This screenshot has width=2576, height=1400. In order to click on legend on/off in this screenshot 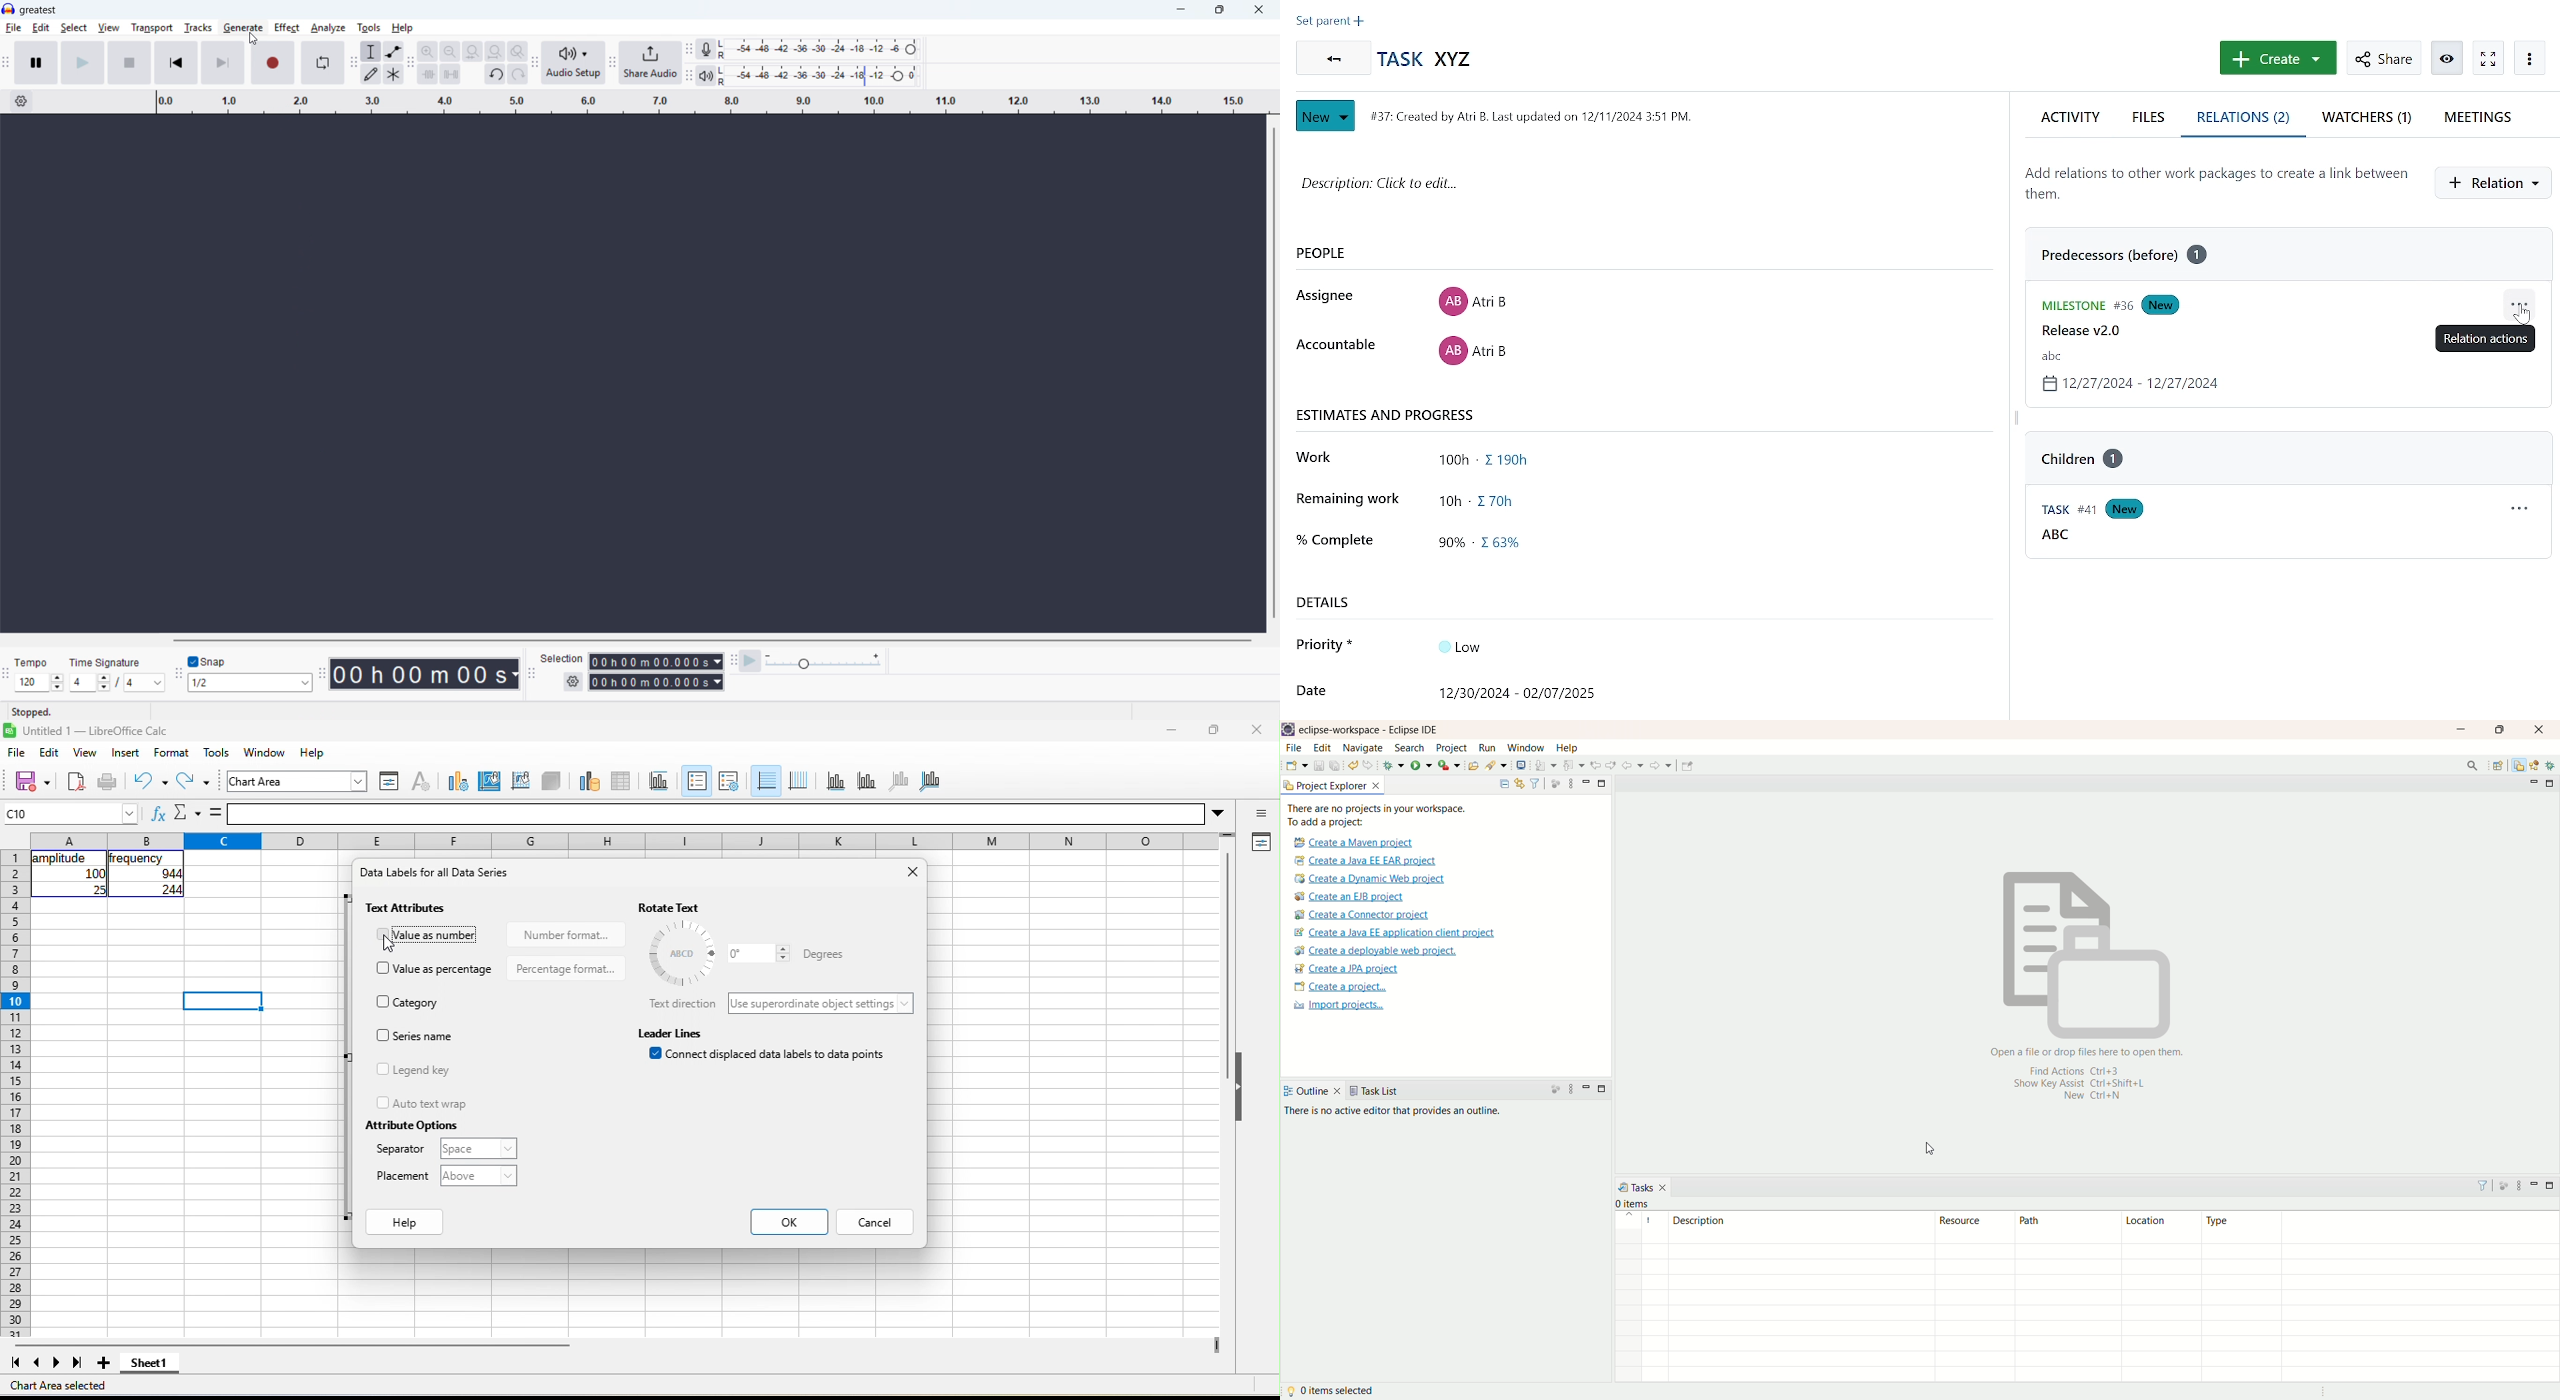, I will do `click(694, 781)`.